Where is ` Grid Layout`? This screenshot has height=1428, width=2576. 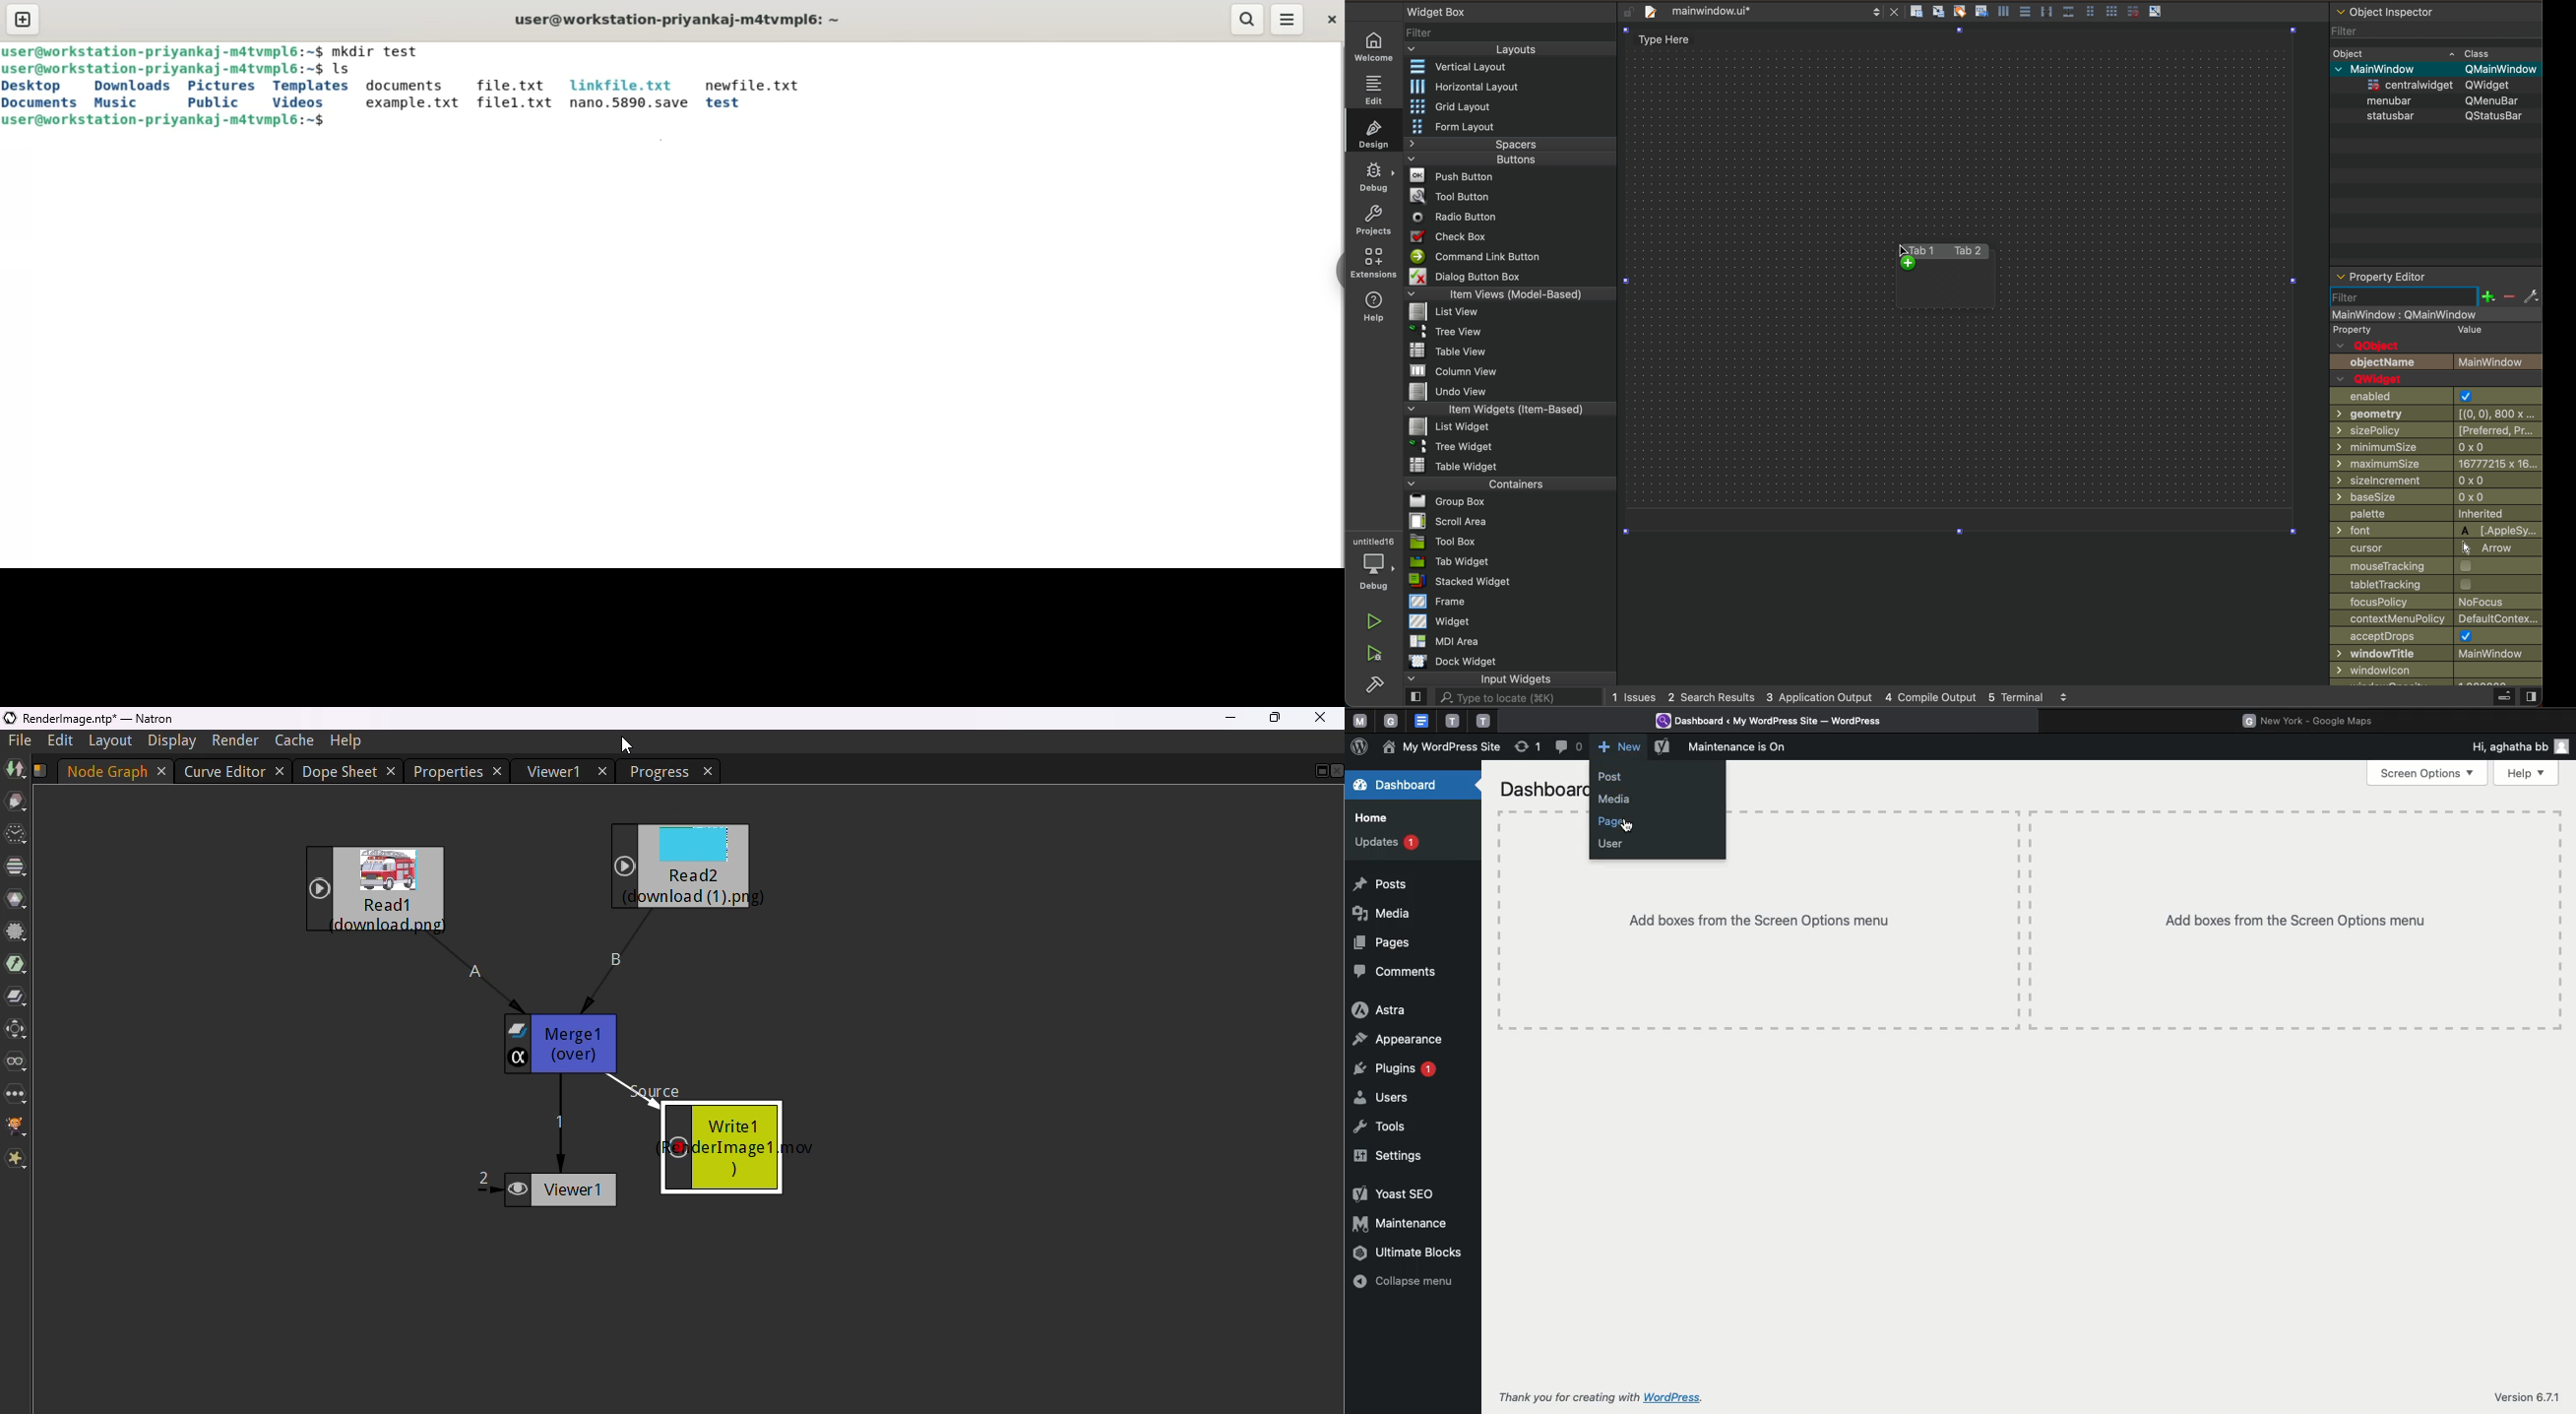
 Grid Layout is located at coordinates (1445, 106).